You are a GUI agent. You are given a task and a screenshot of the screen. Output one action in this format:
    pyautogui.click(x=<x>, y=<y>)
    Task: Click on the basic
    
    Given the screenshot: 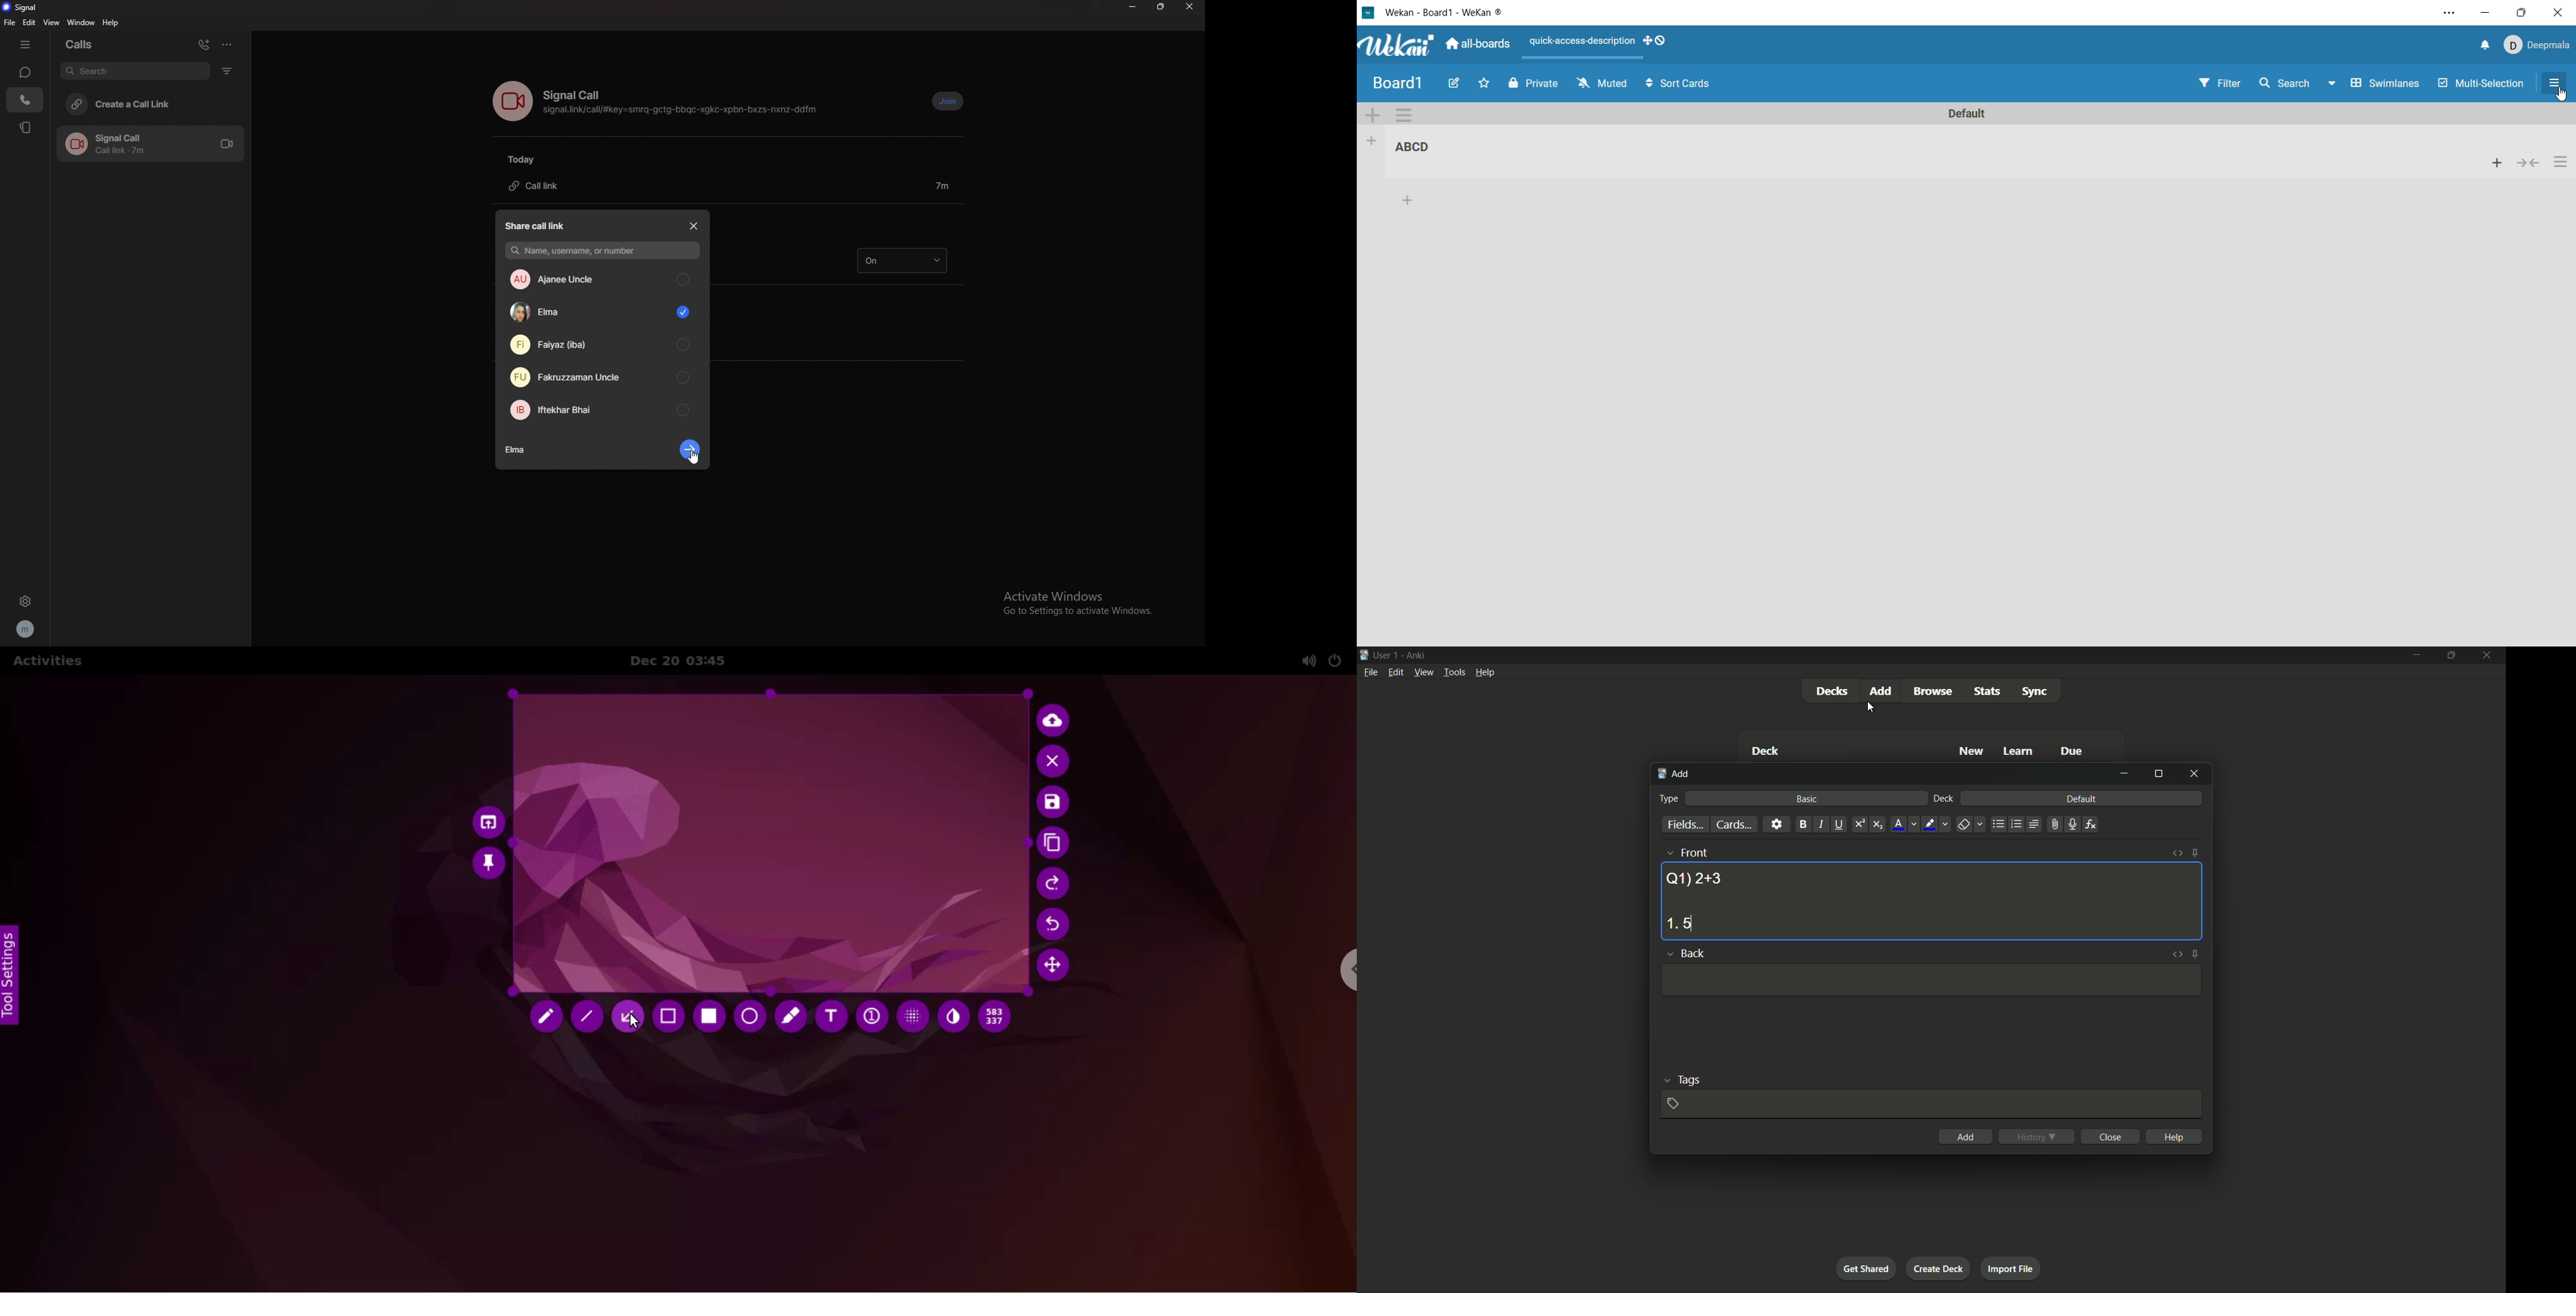 What is the action you would take?
    pyautogui.click(x=1808, y=799)
    